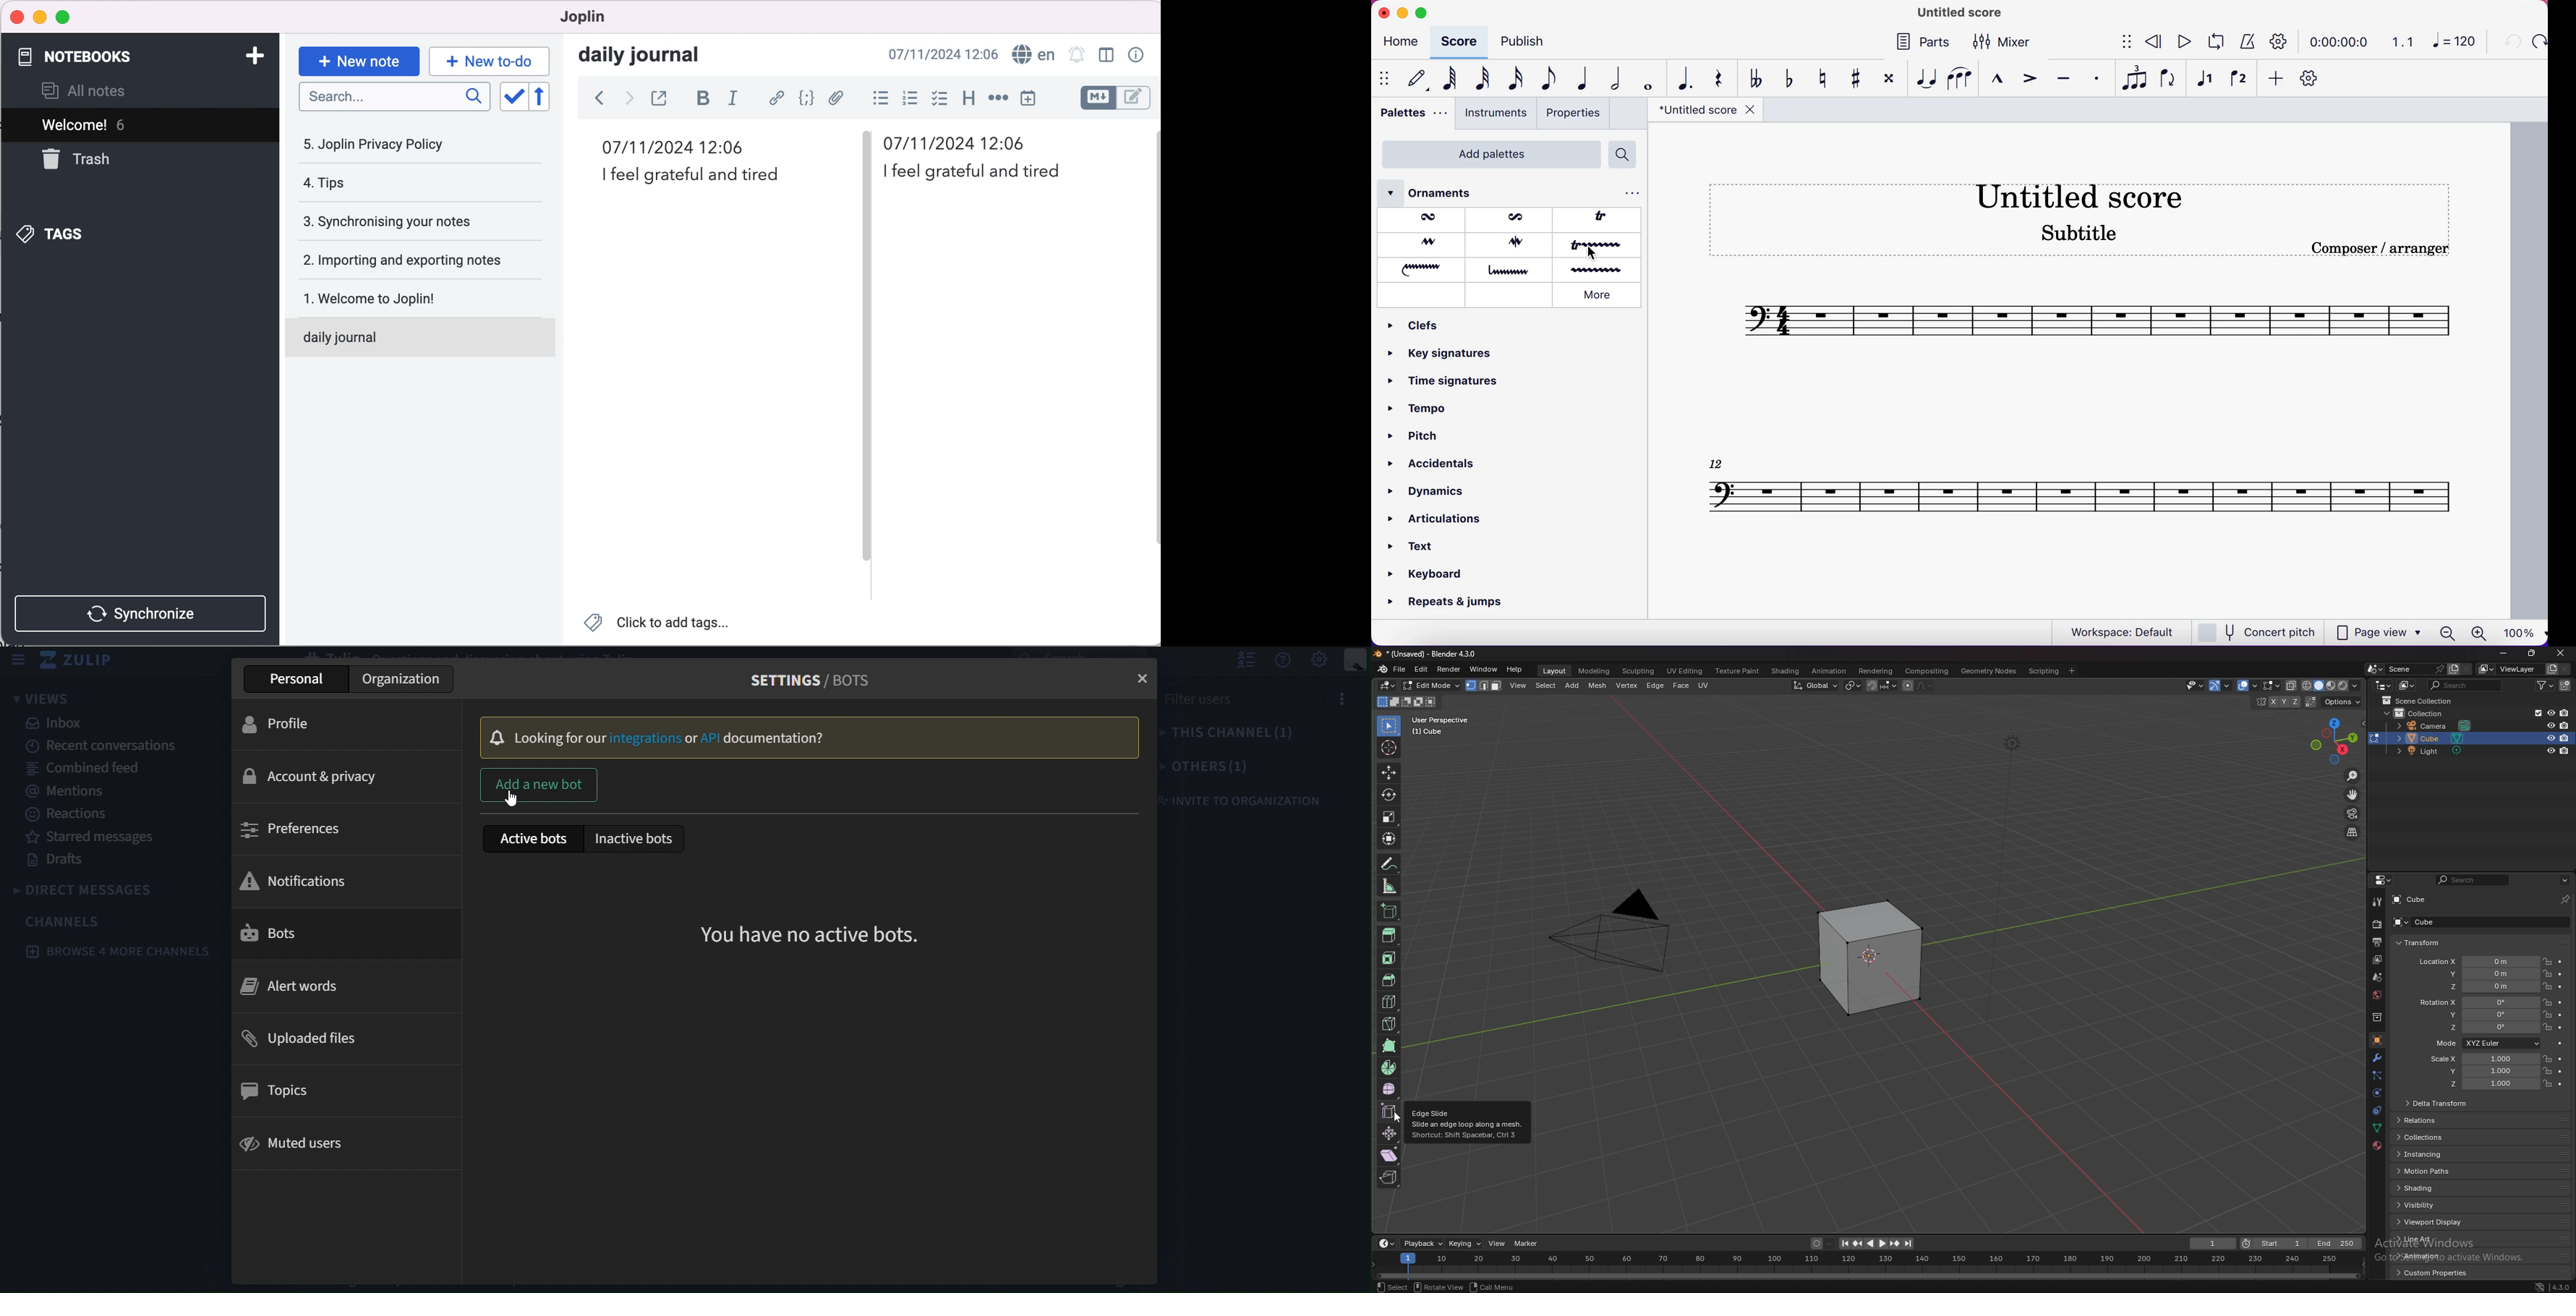  I want to click on bulleted list, so click(876, 97).